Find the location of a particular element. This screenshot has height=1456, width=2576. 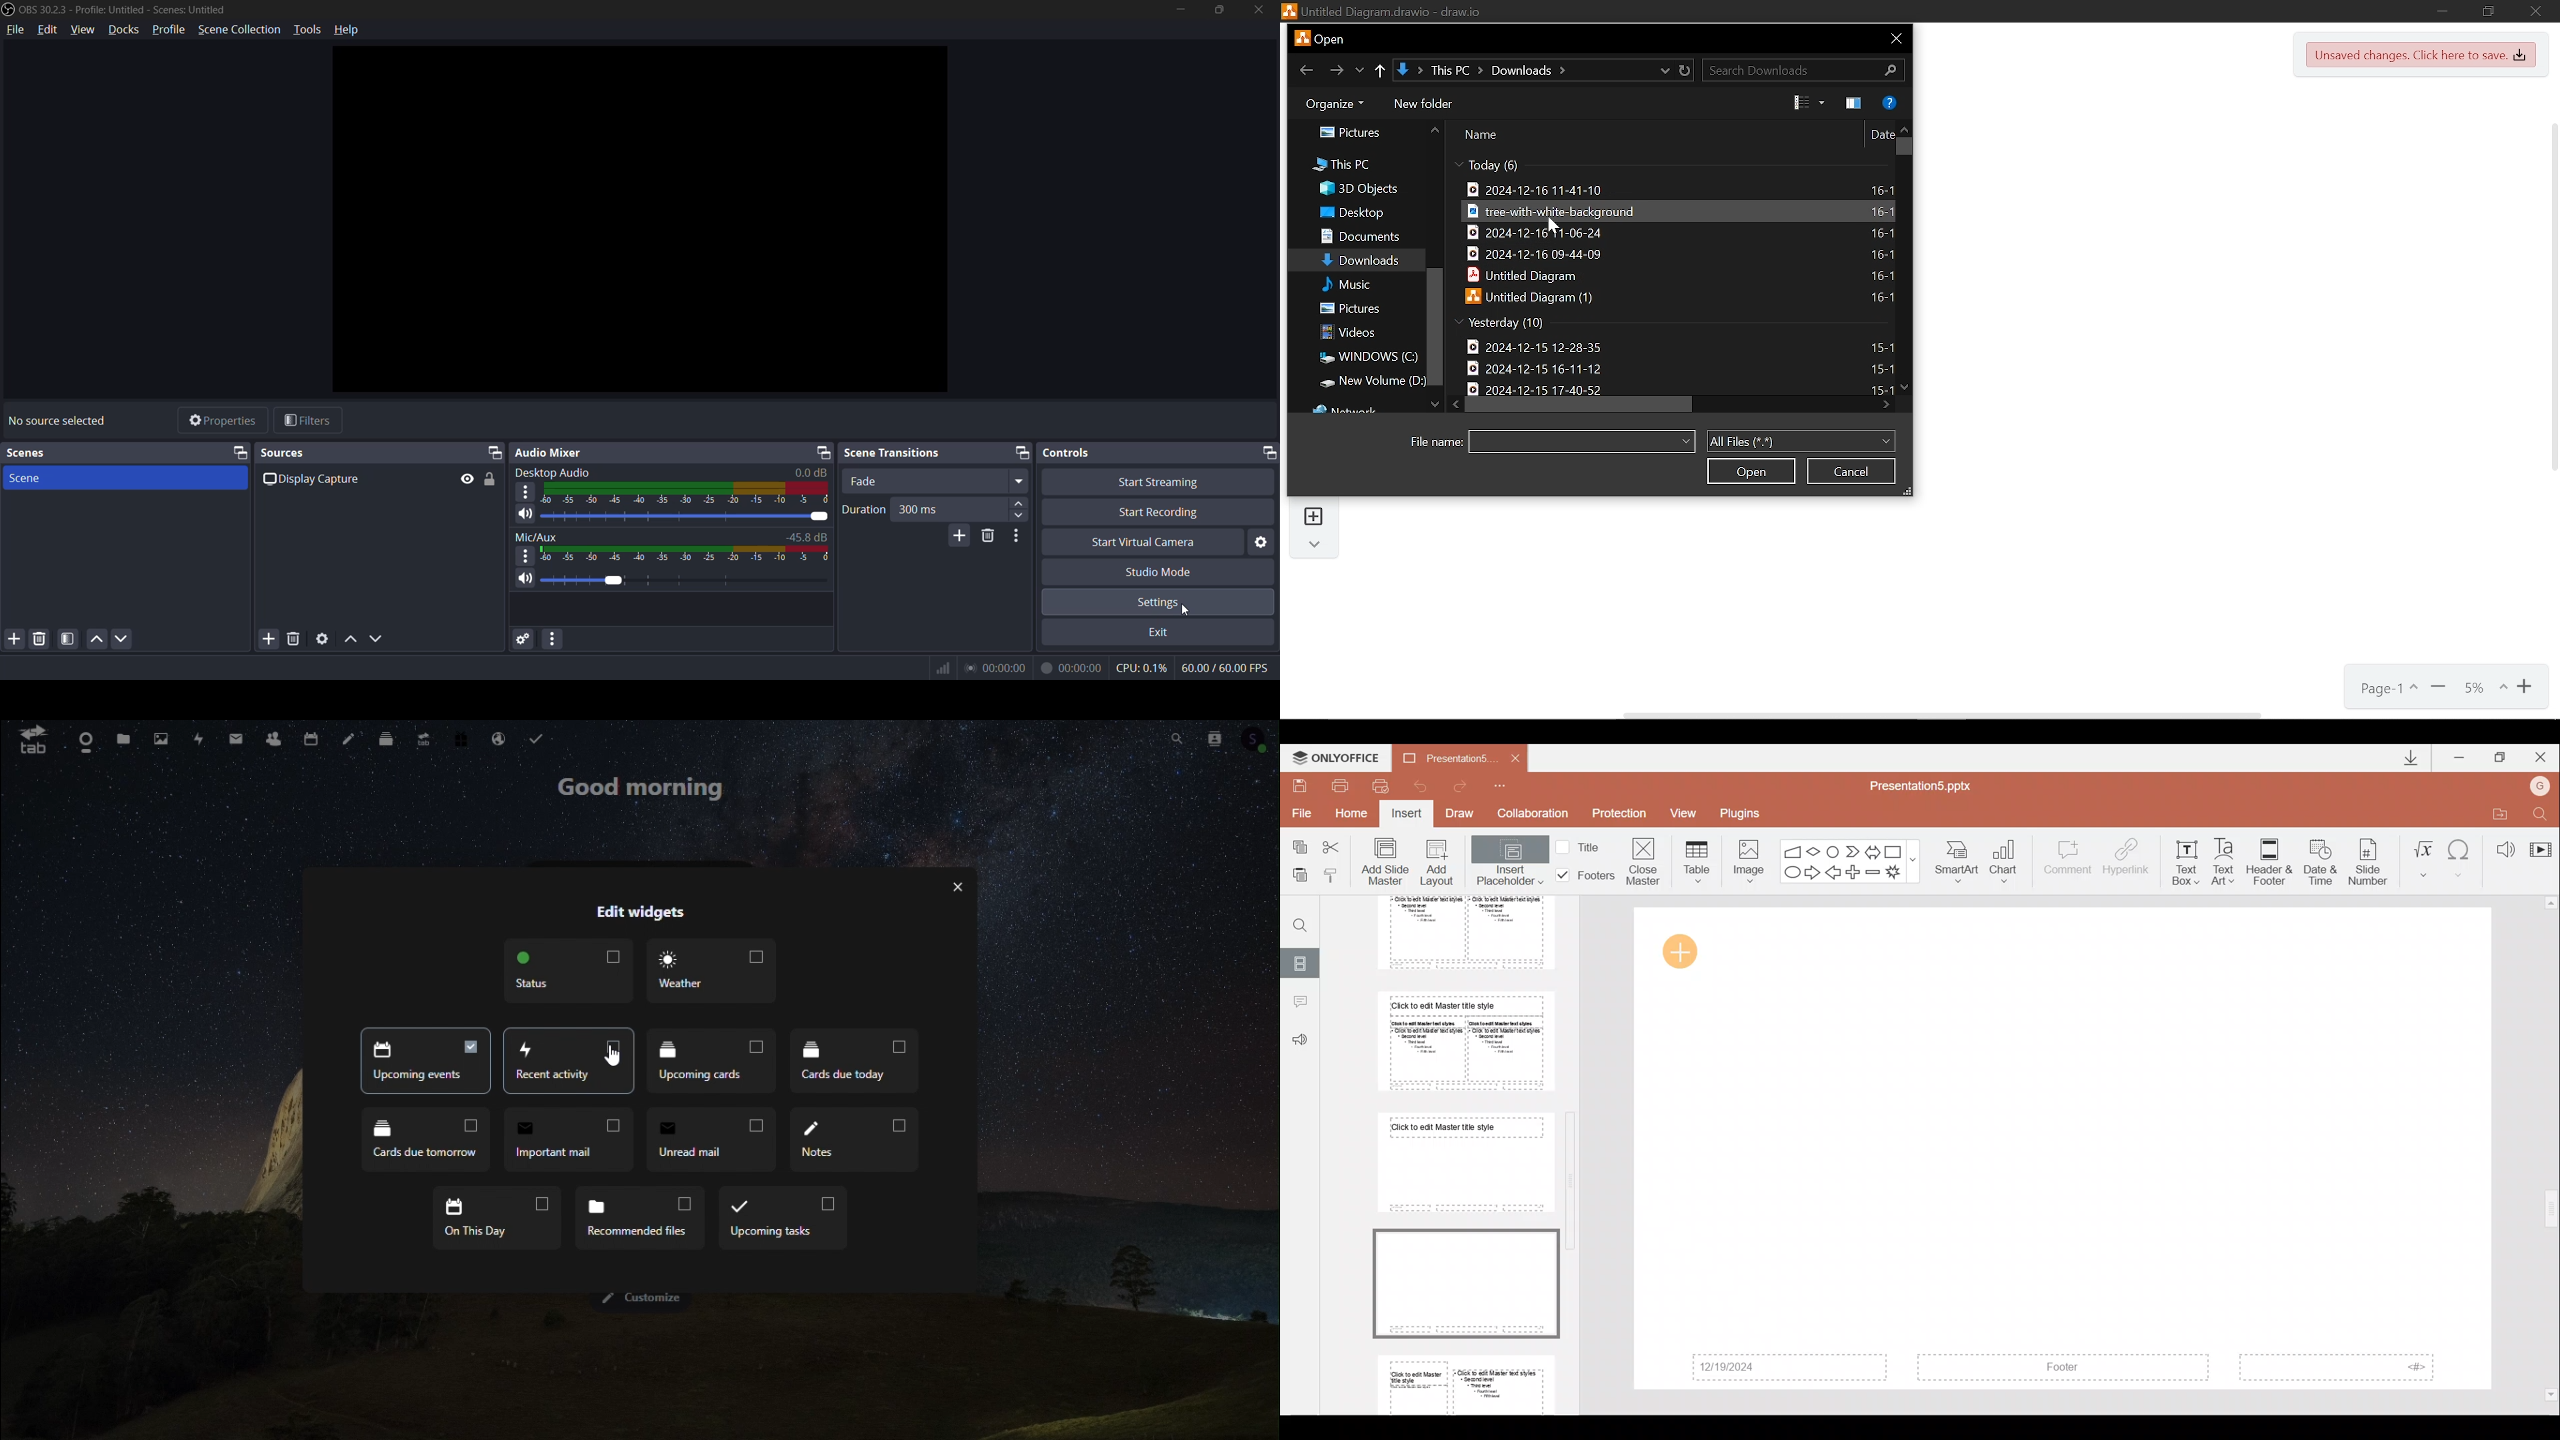

decrease value is located at coordinates (1019, 518).